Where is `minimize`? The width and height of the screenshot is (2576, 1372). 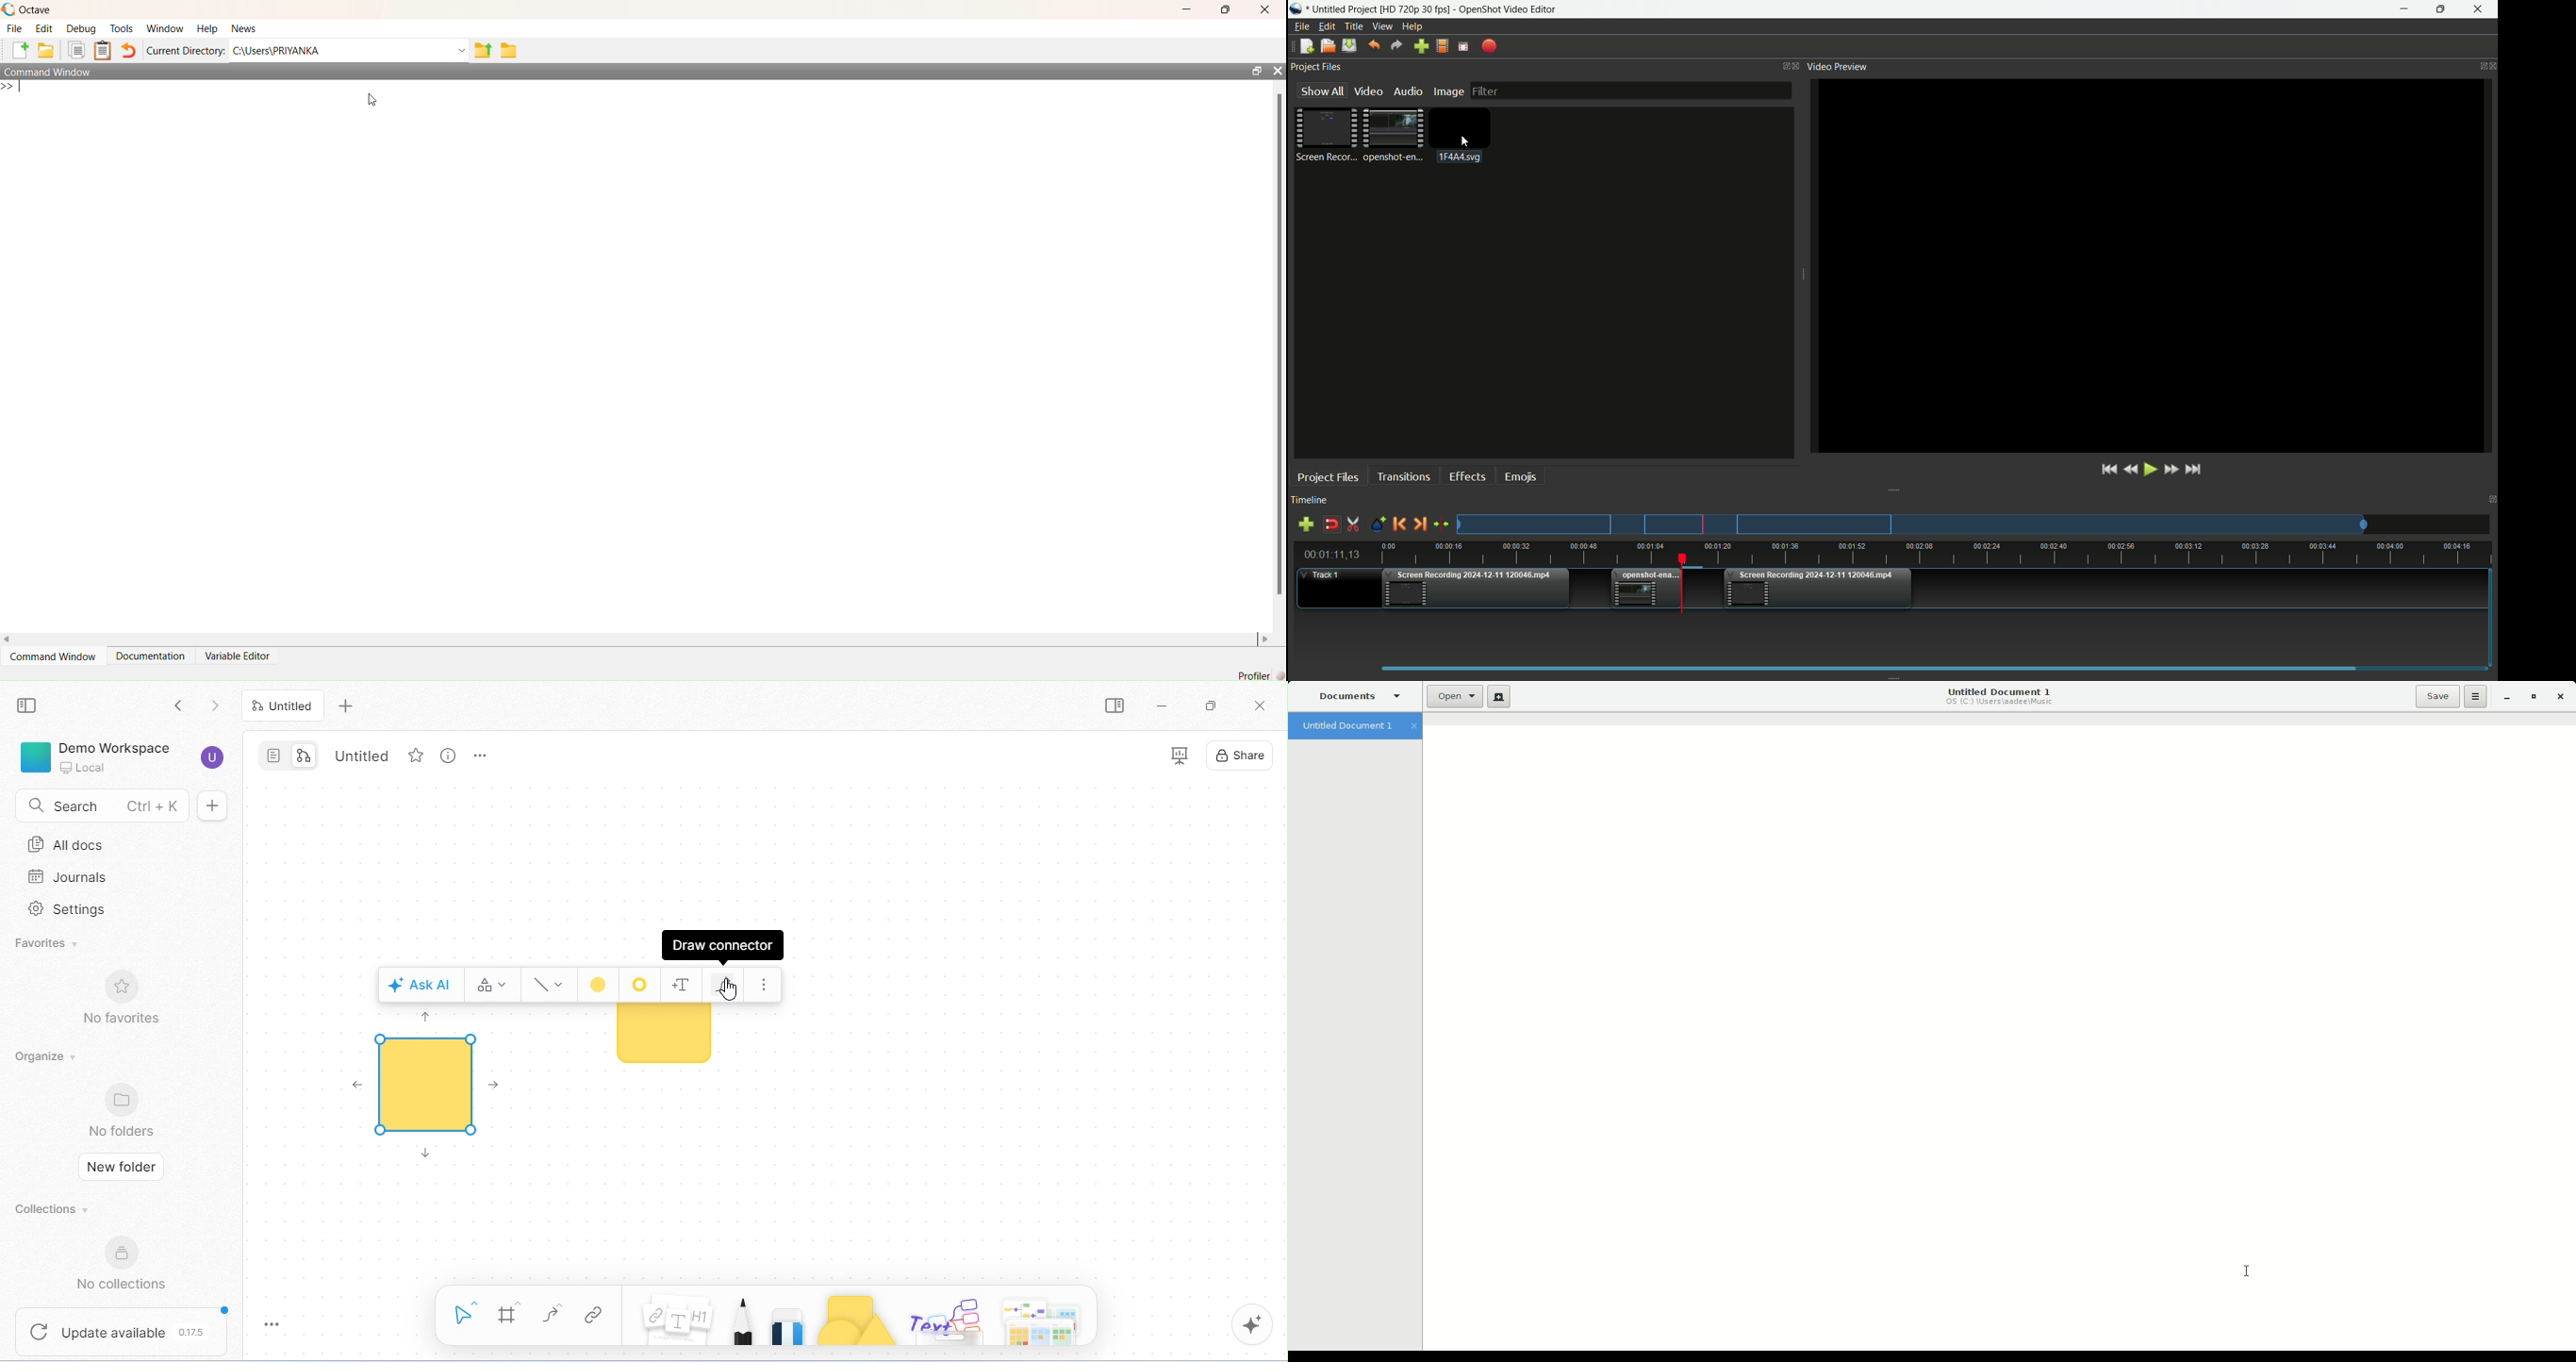
minimize is located at coordinates (1162, 705).